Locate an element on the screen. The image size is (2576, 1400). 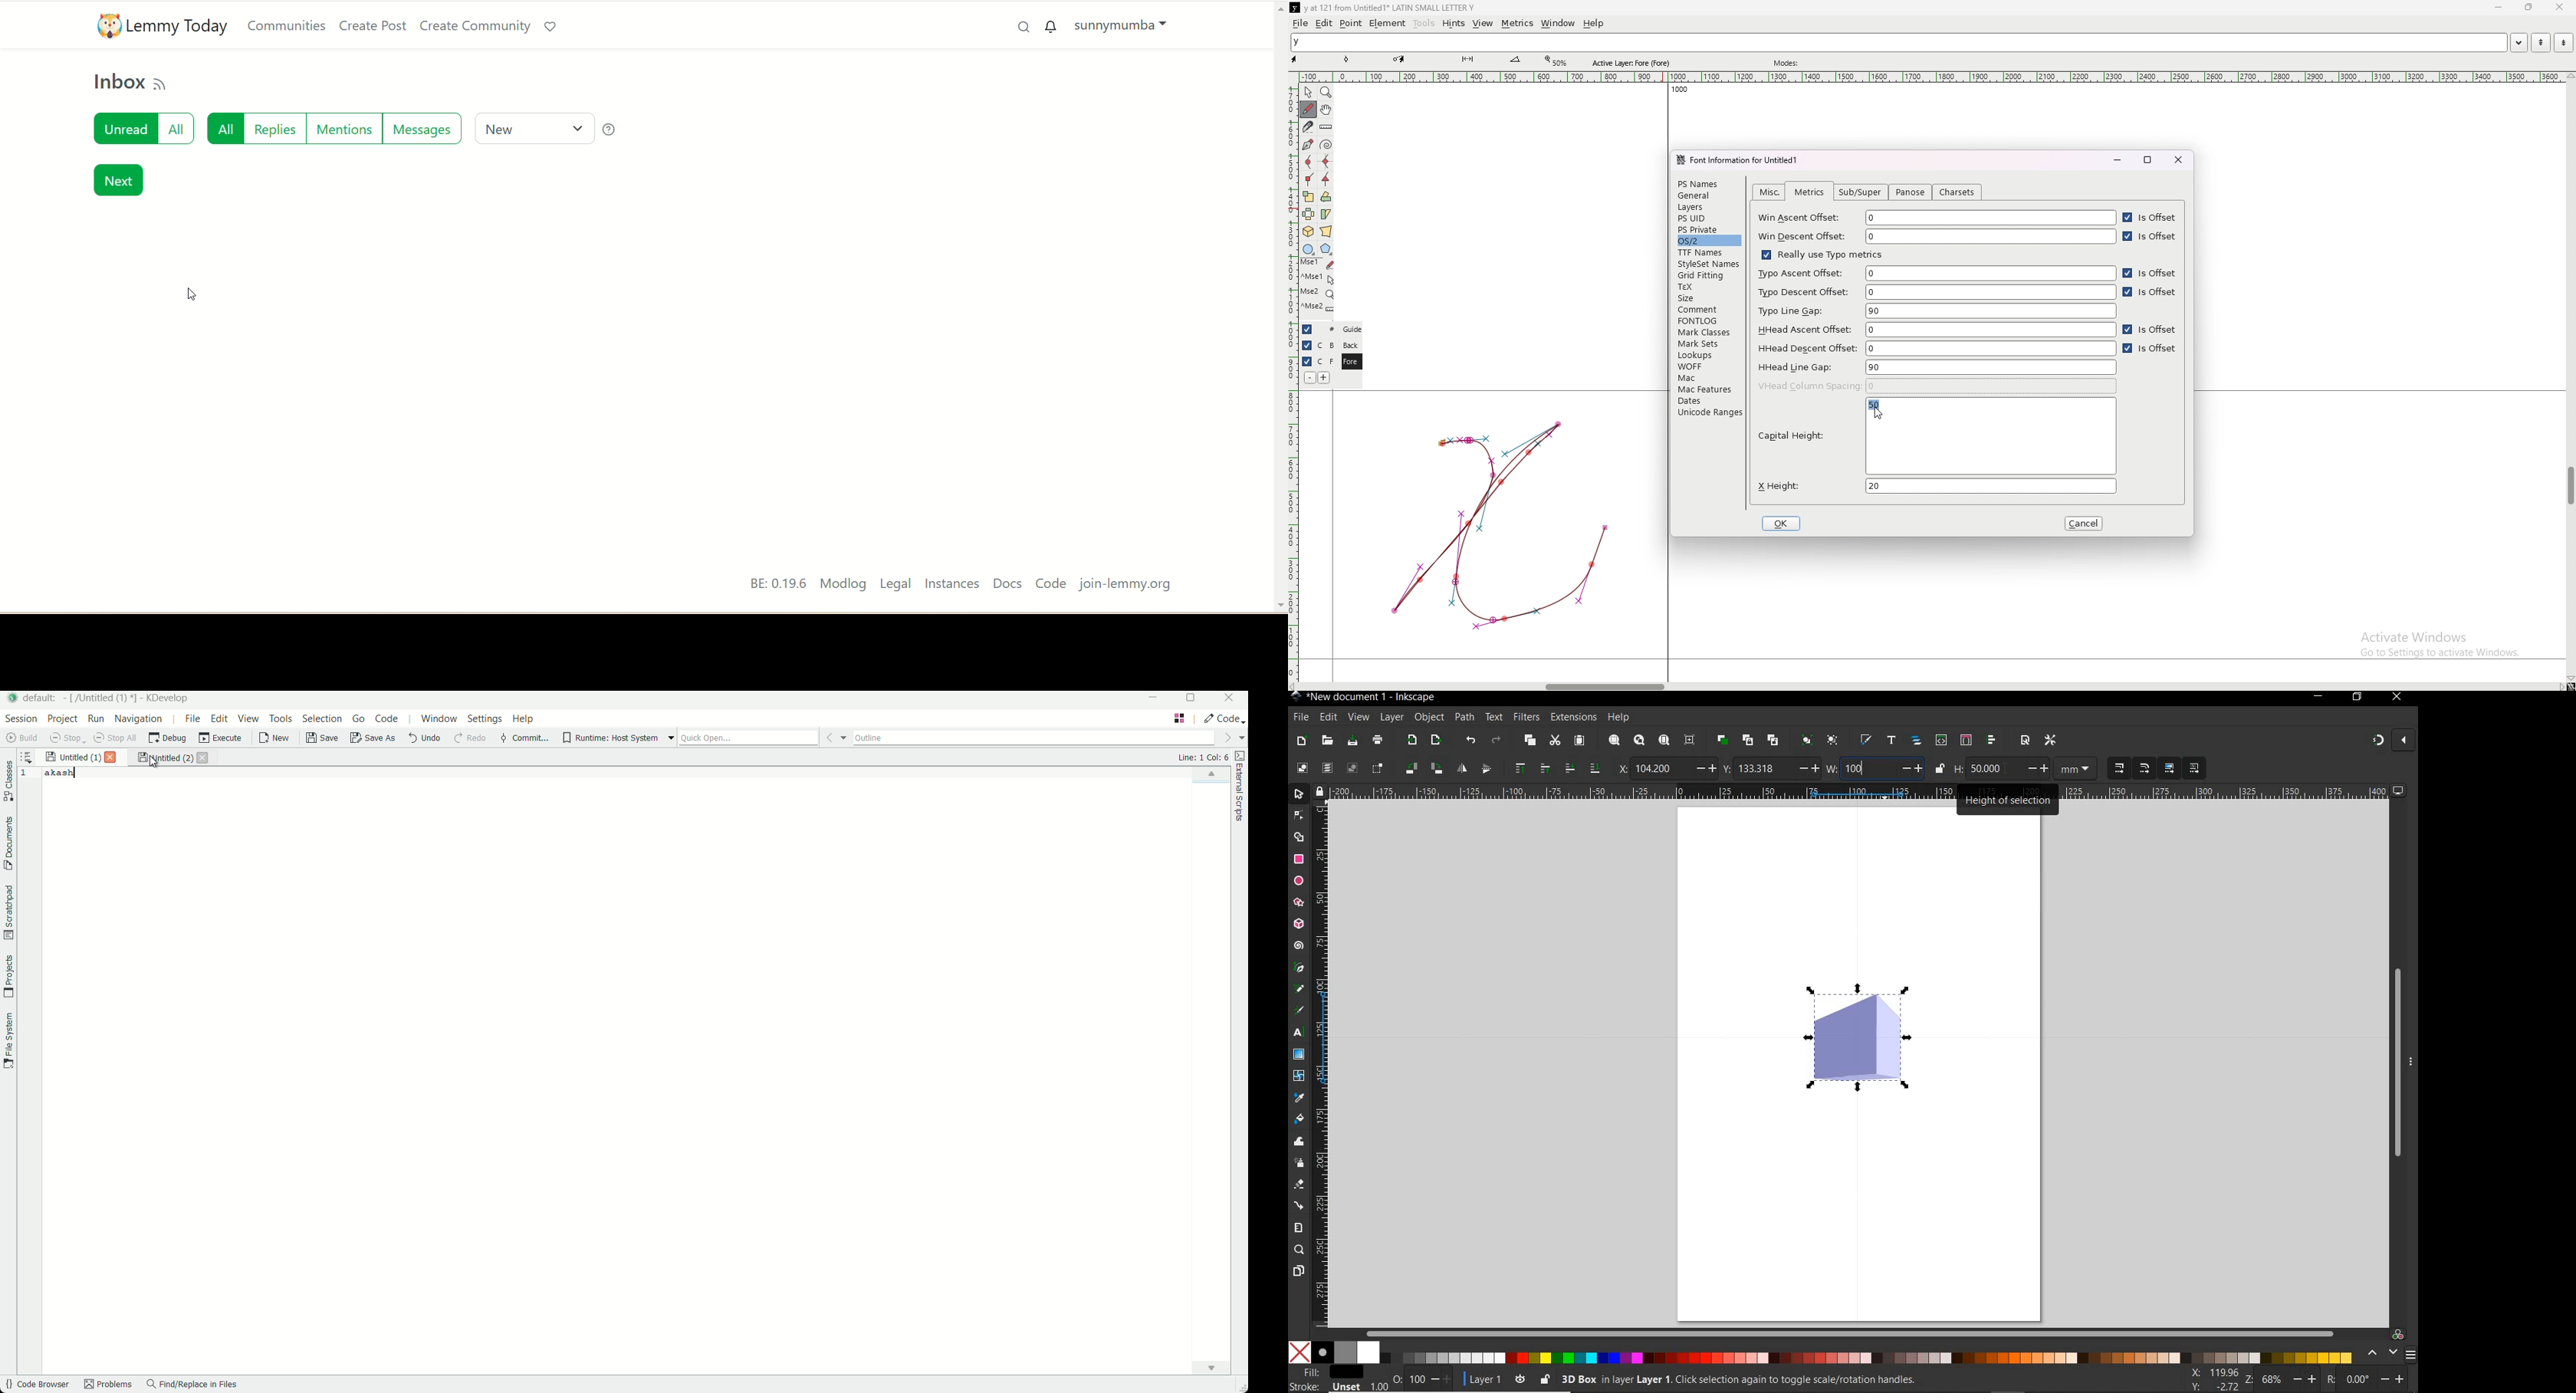
cut is located at coordinates (1554, 740).